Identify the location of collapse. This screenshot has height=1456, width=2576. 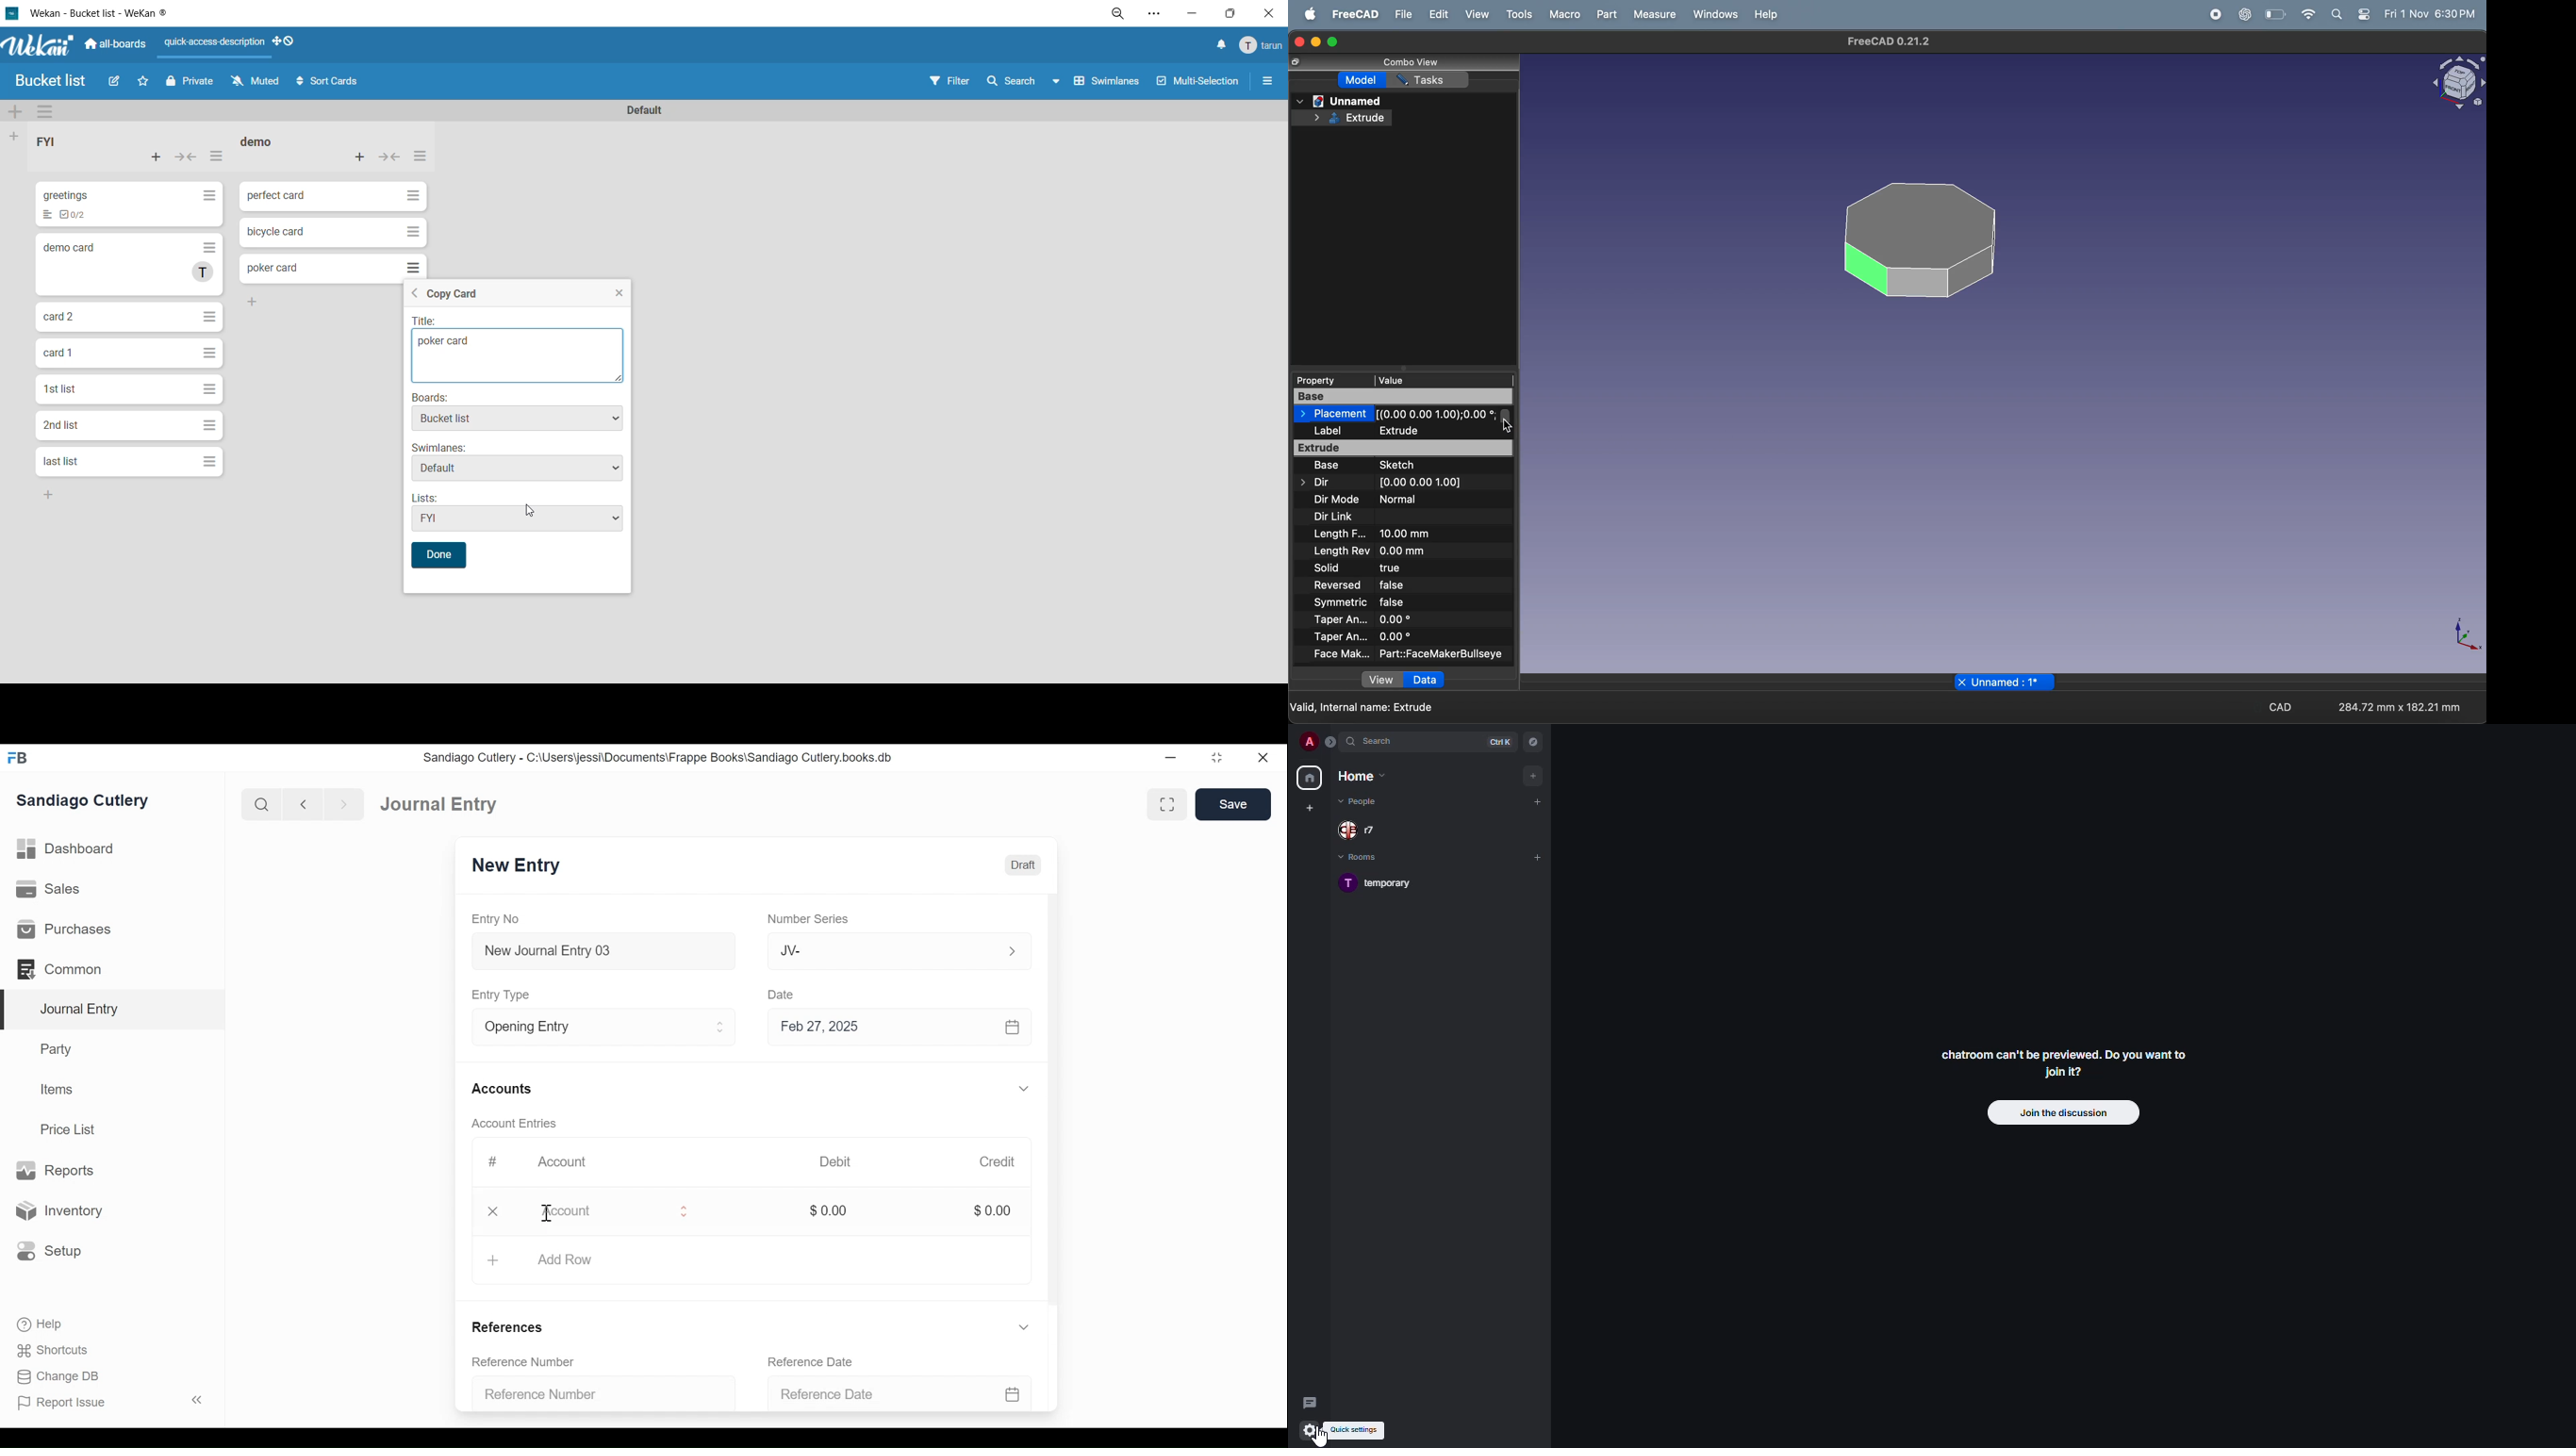
(390, 160).